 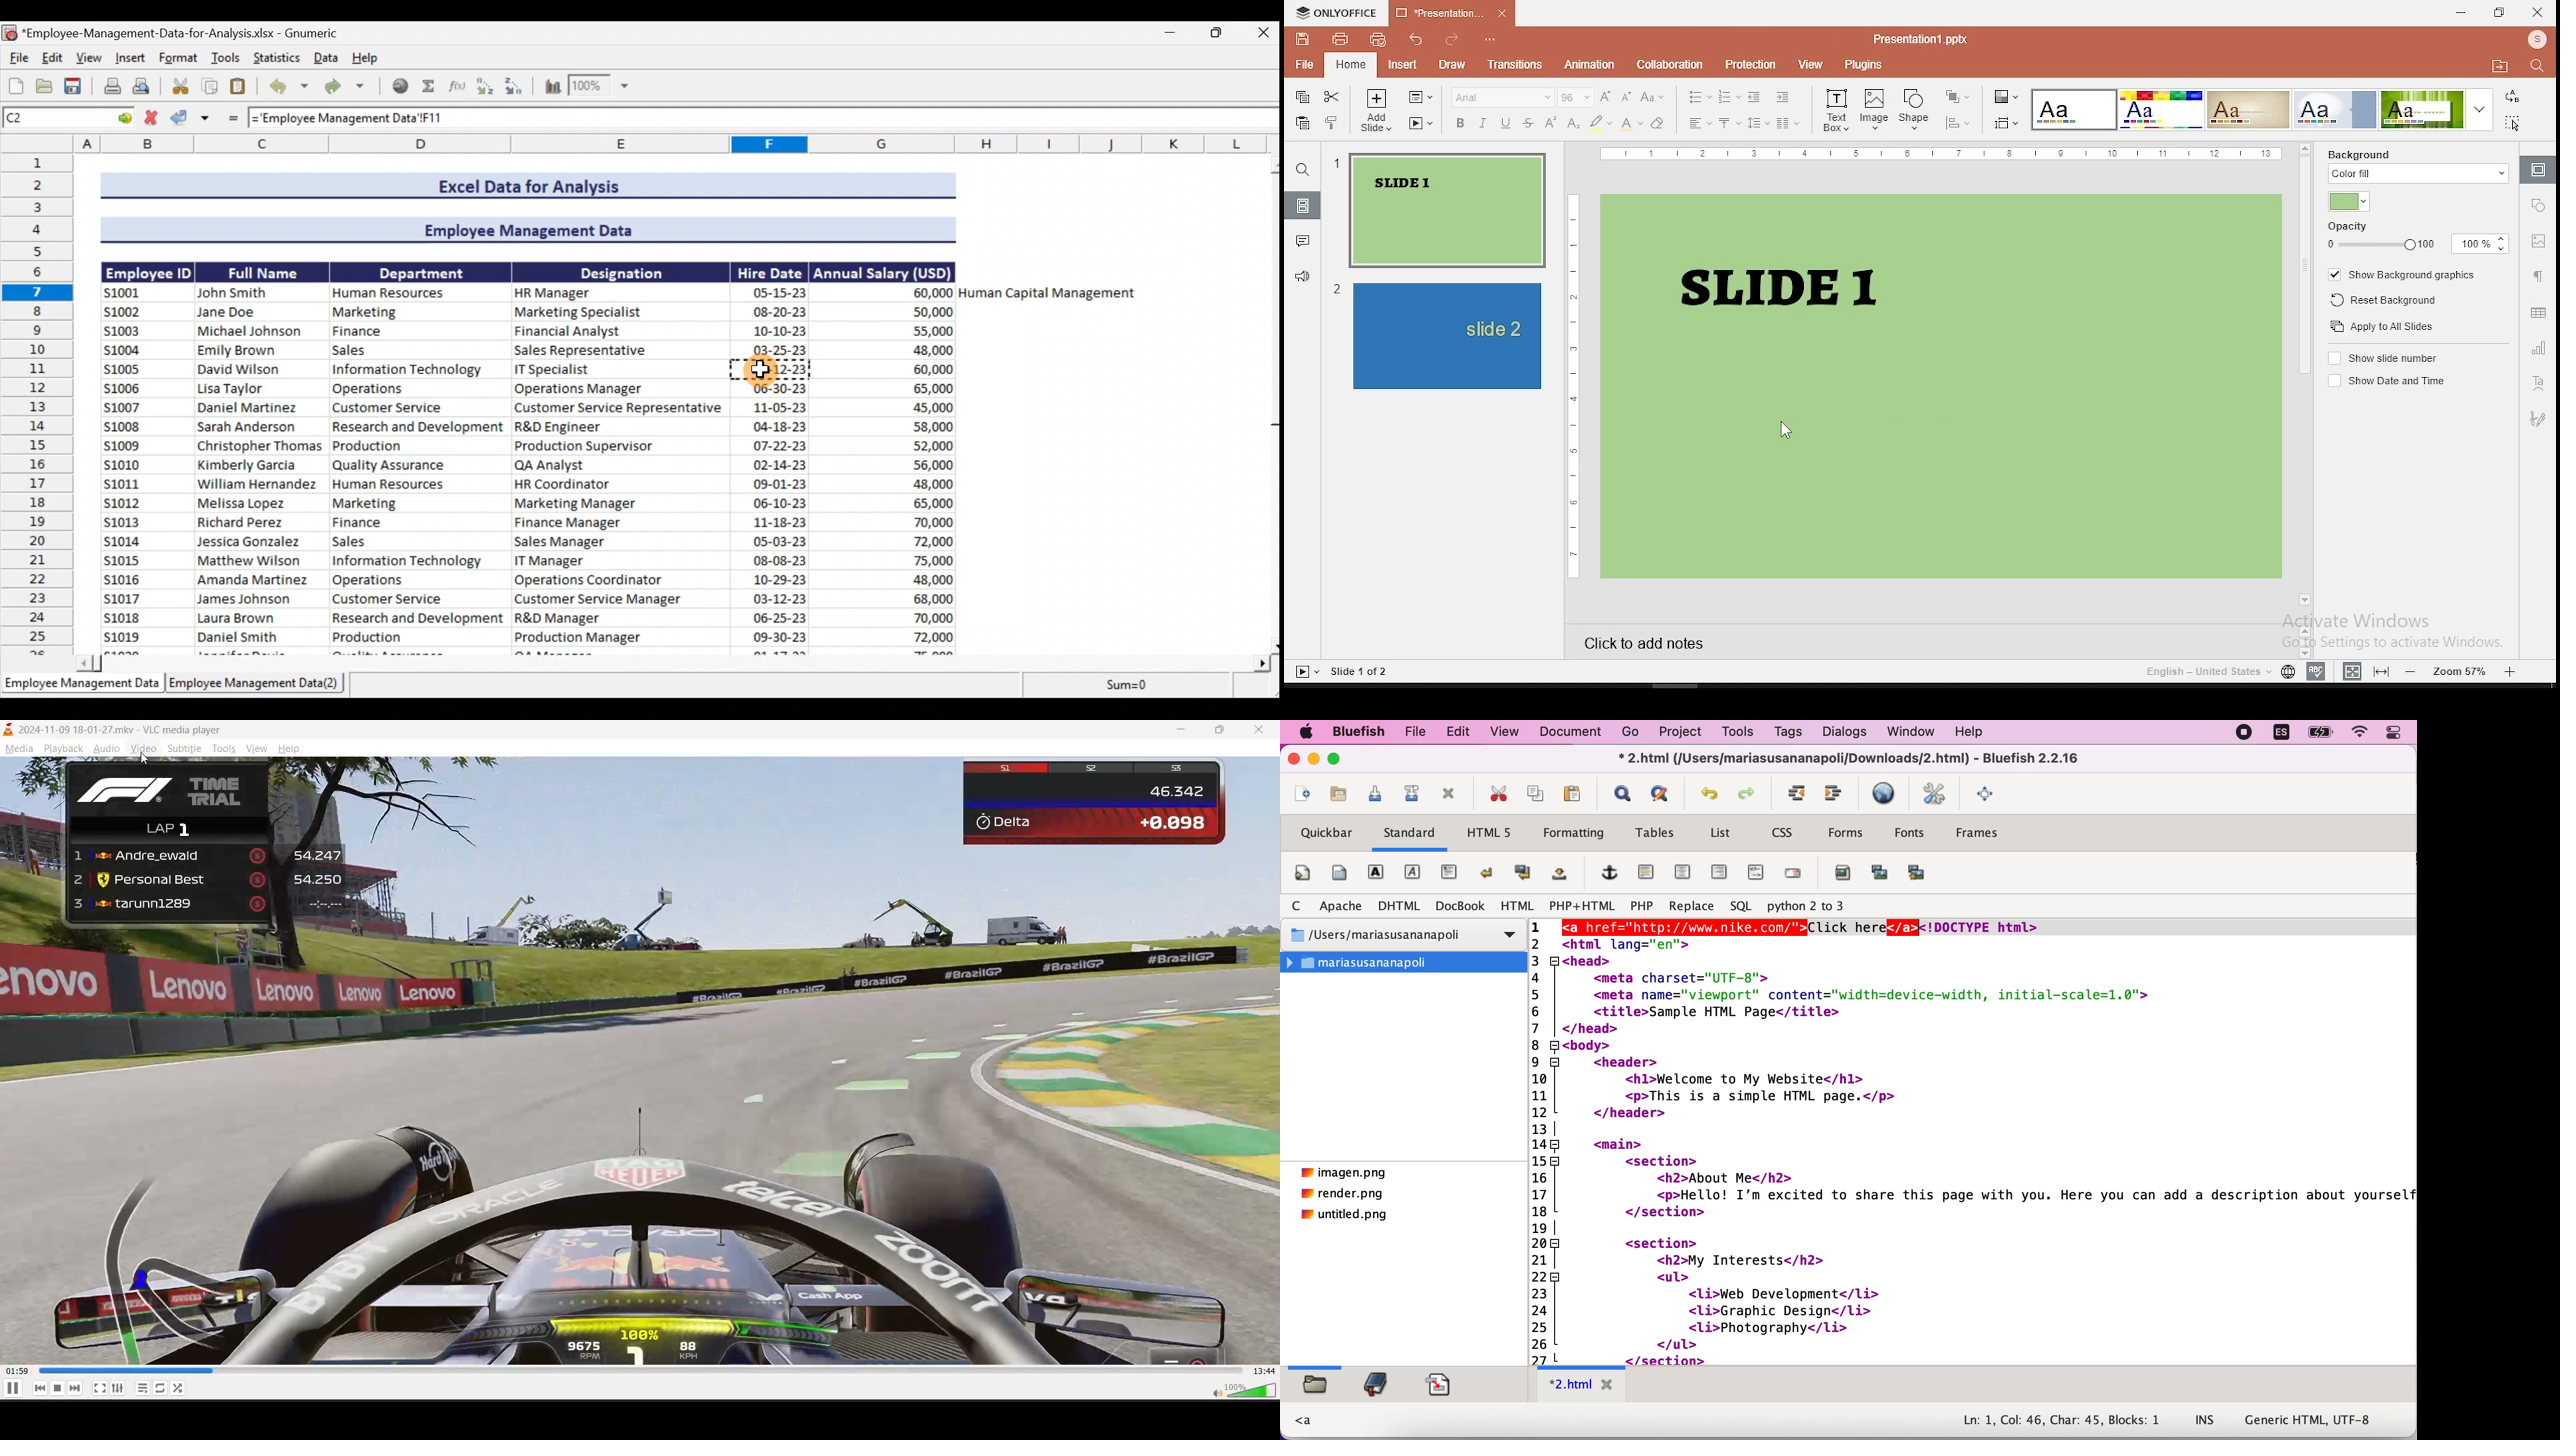 I want to click on edit preferences, so click(x=1934, y=796).